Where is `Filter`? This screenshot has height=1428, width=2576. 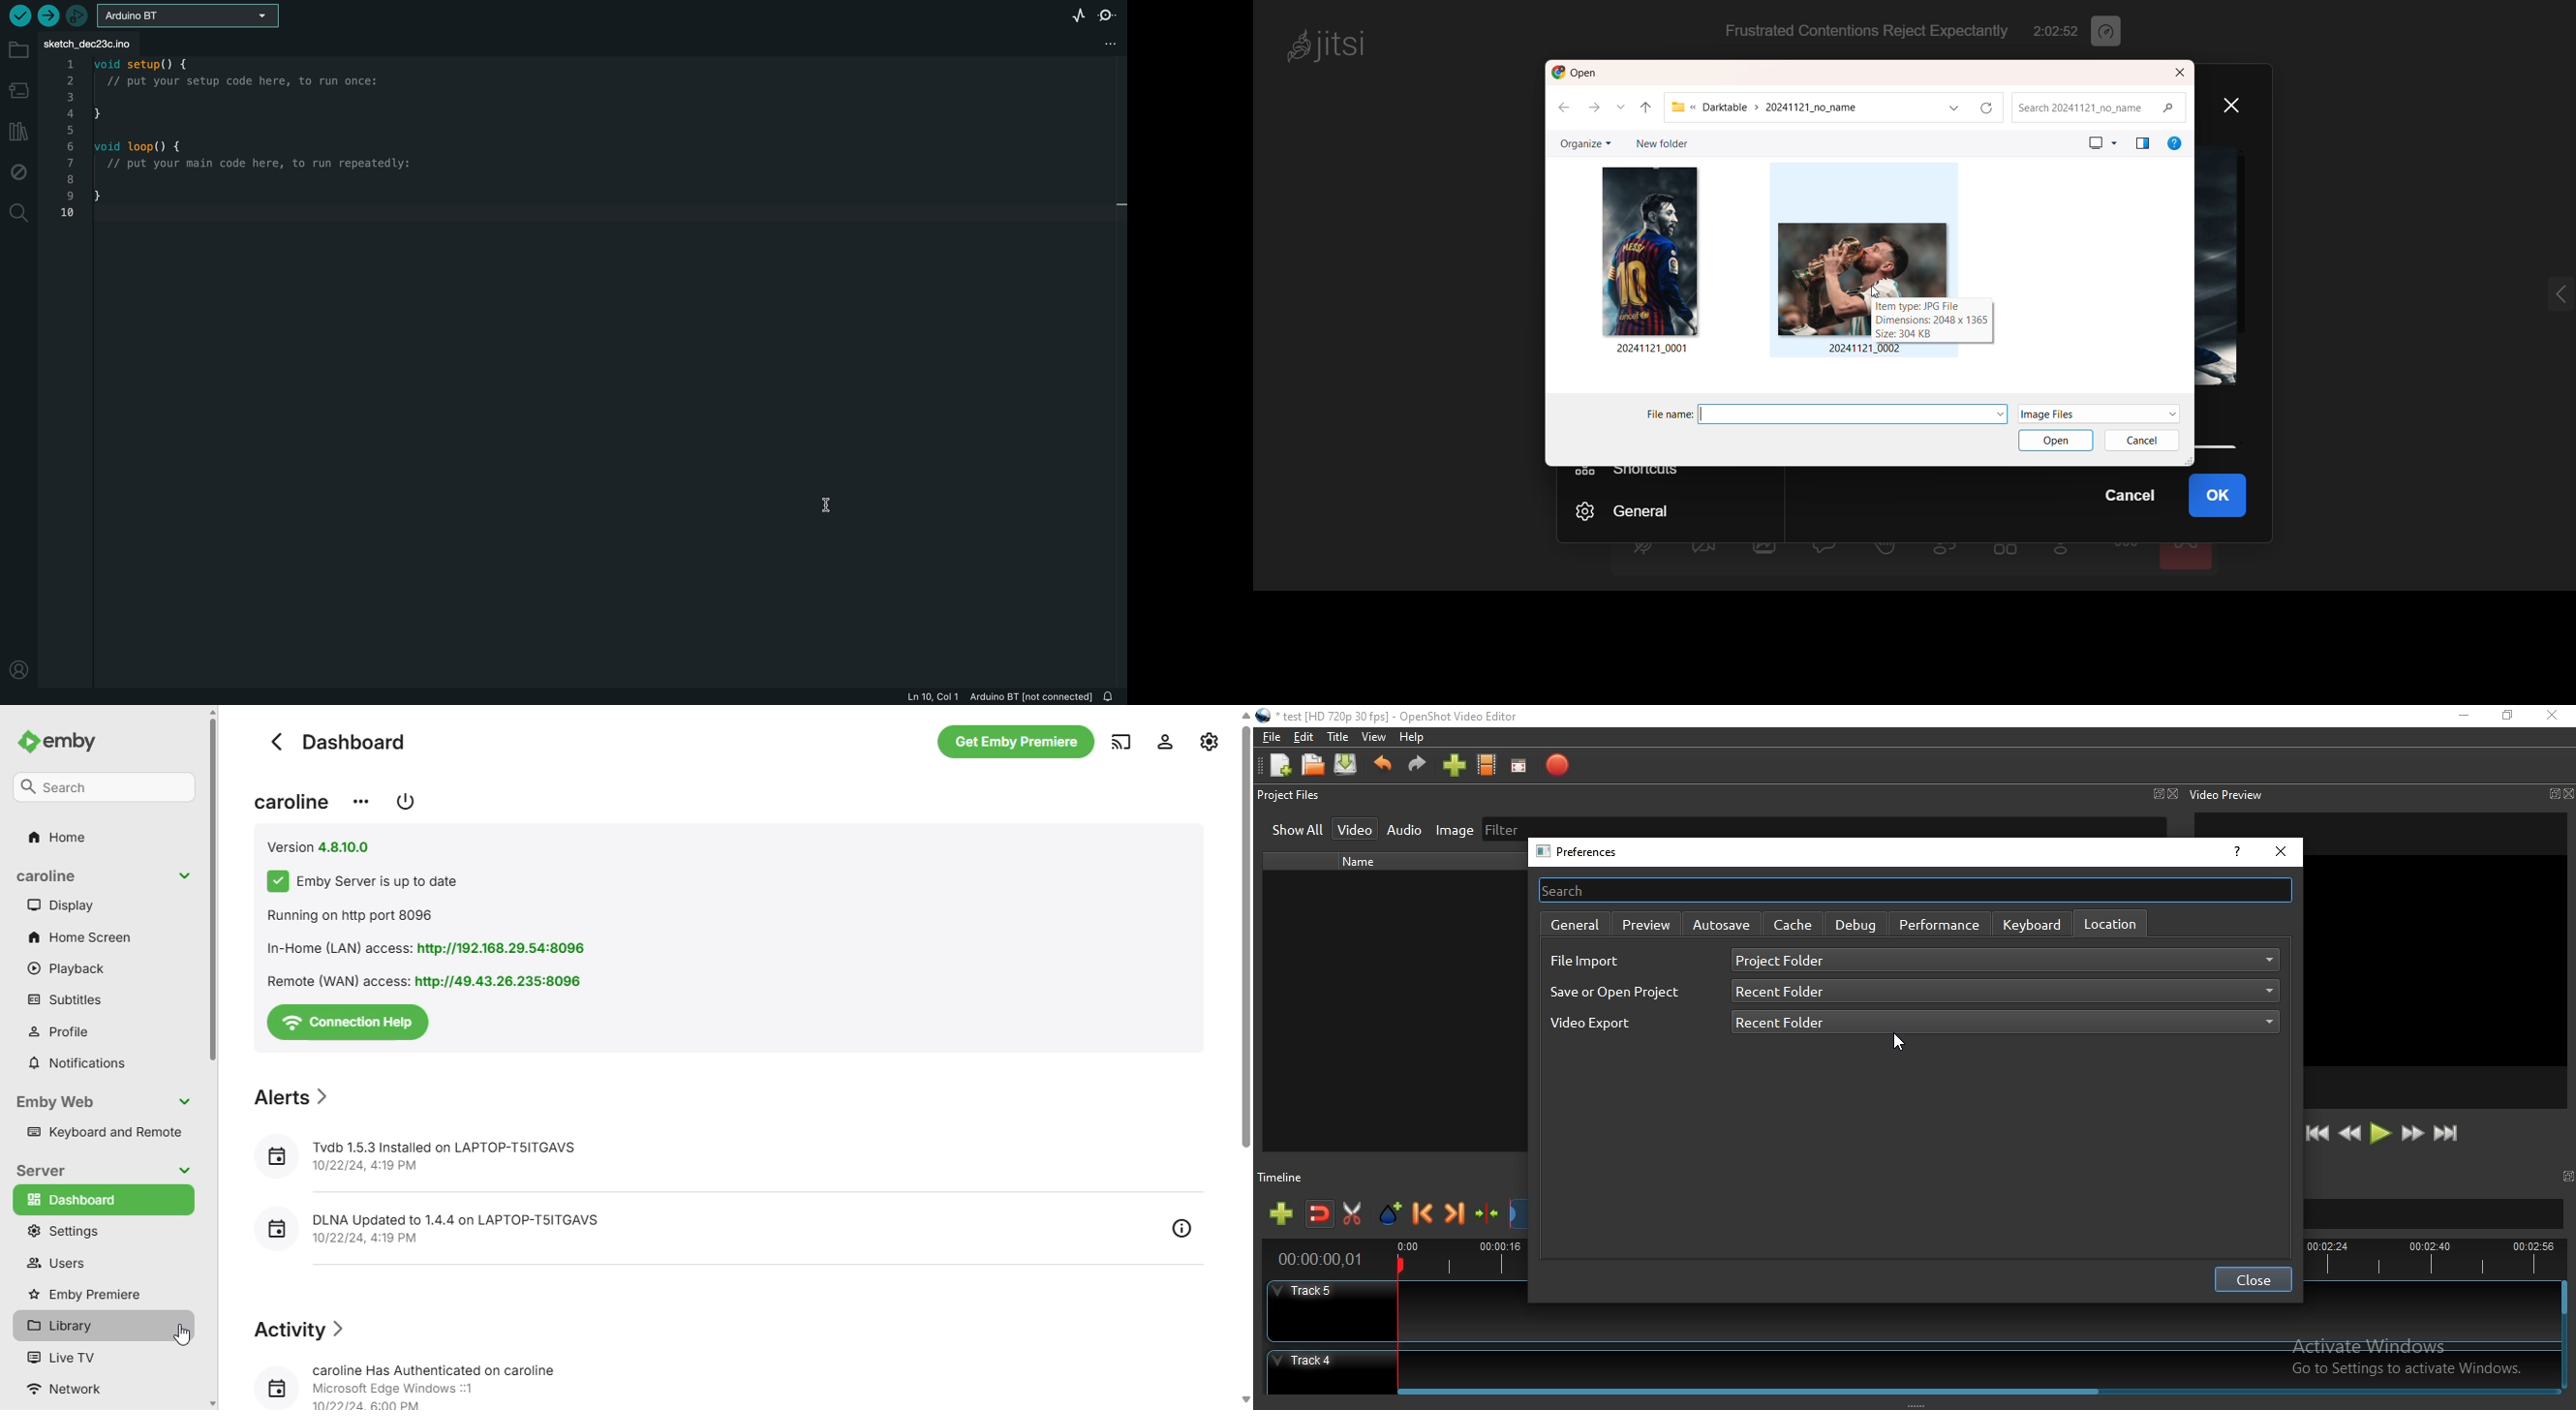
Filter is located at coordinates (1824, 826).